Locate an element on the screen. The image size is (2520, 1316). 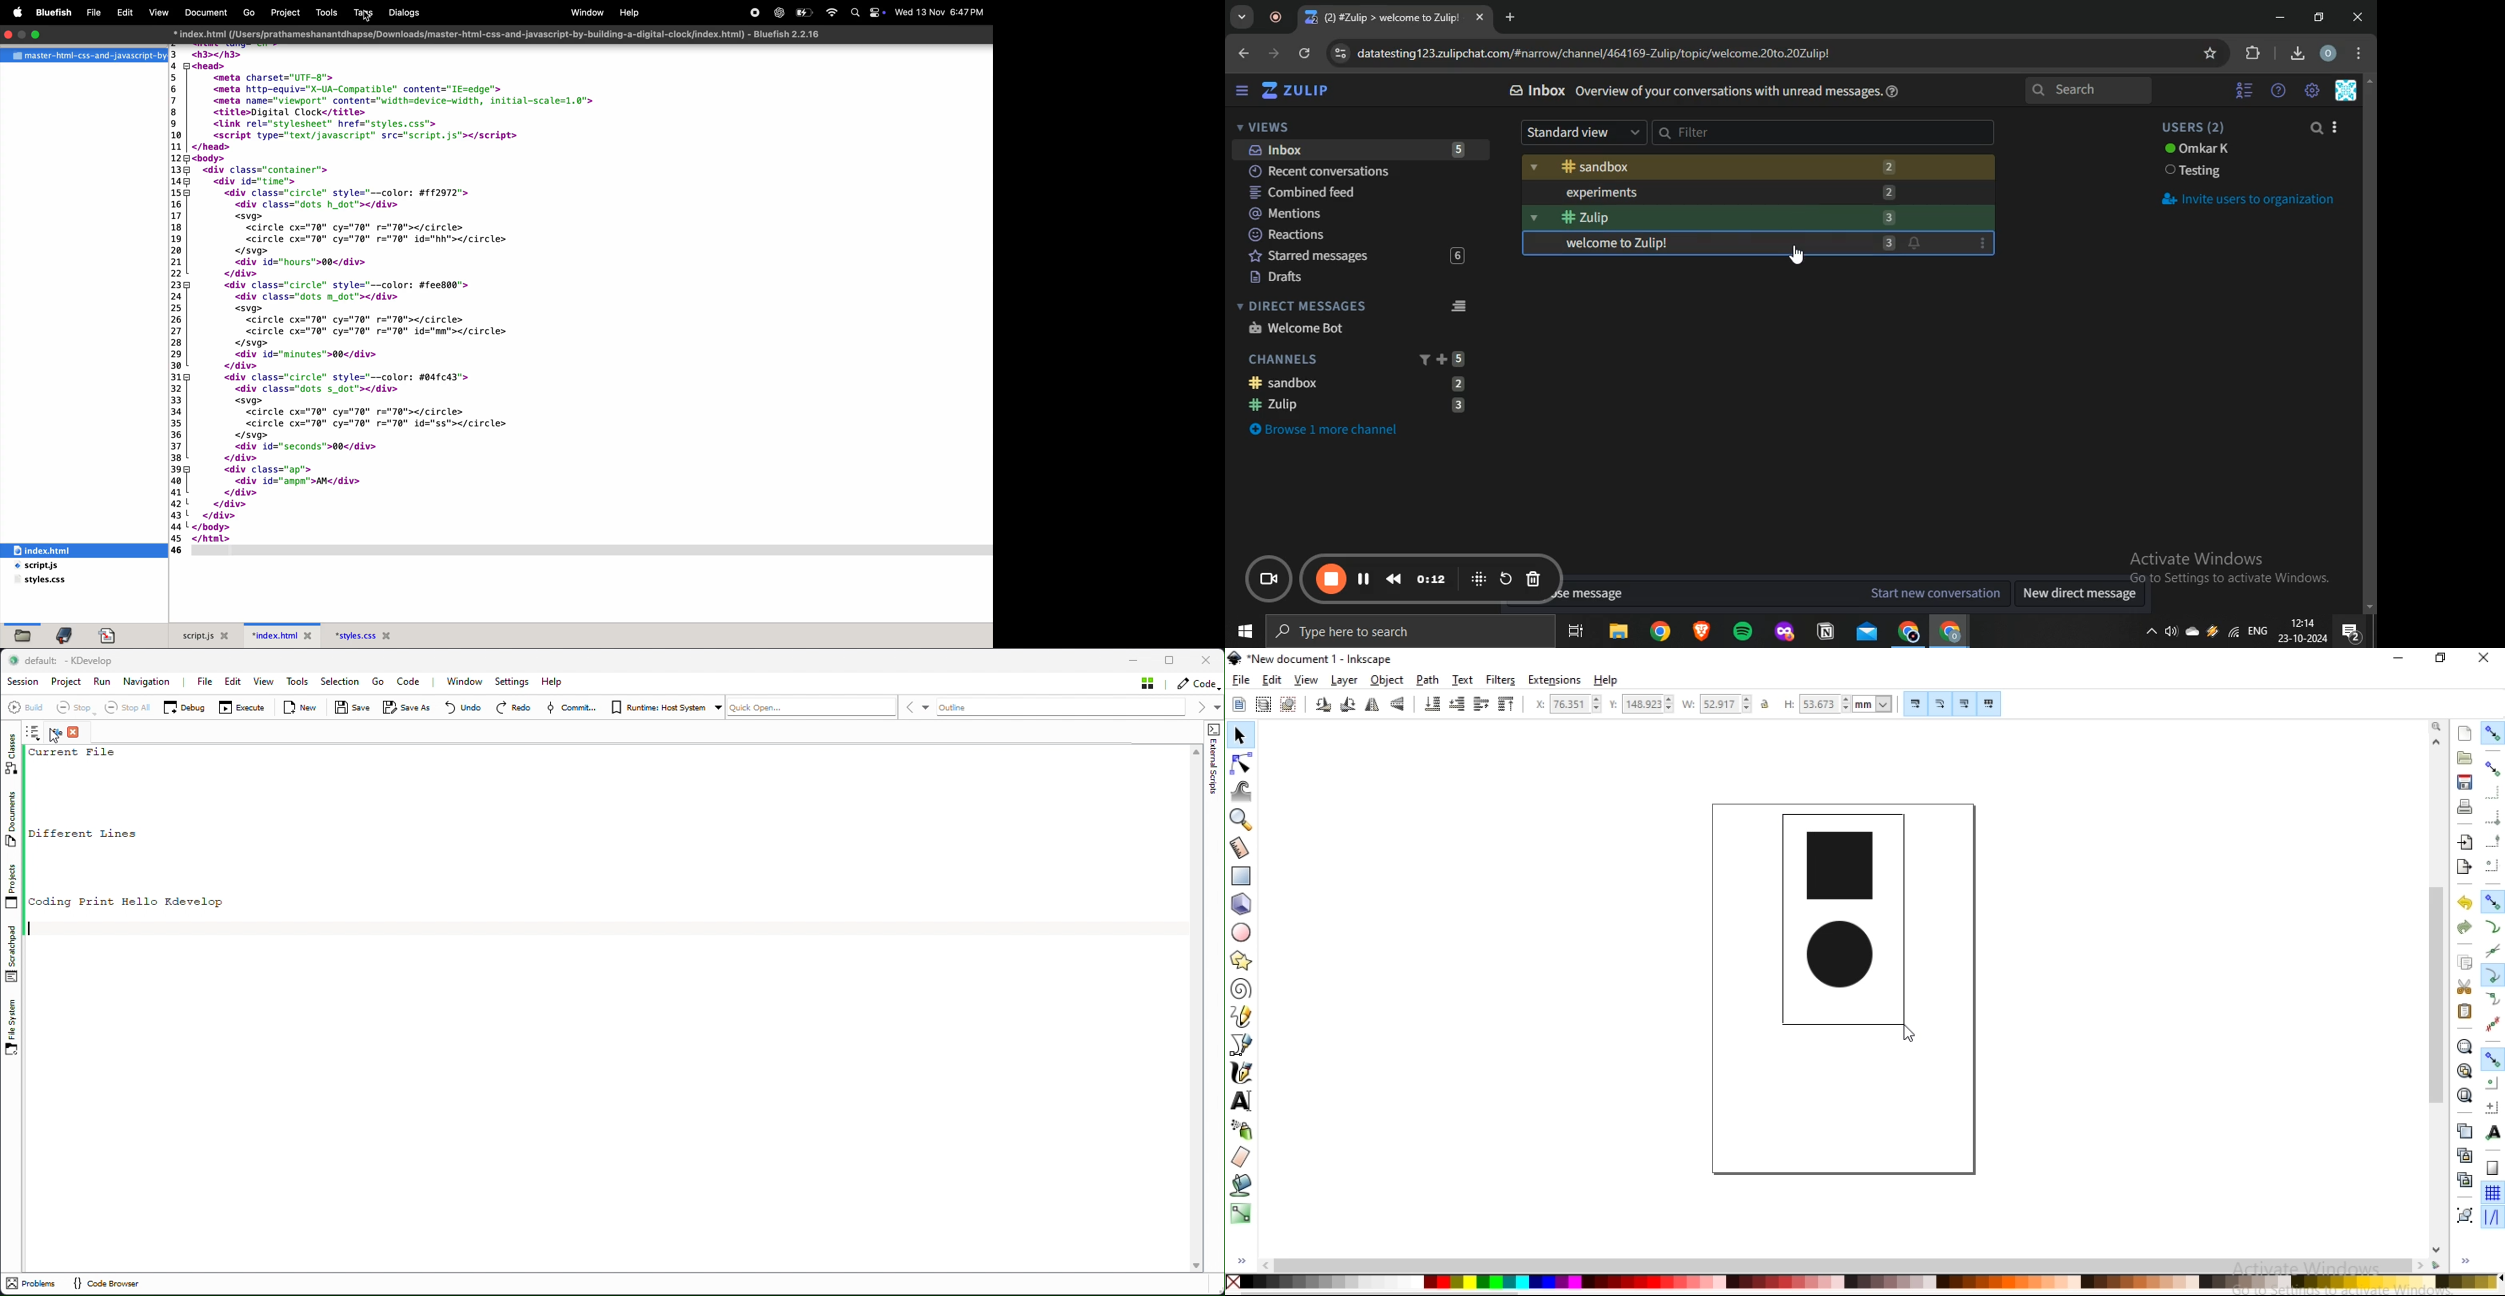
export a document is located at coordinates (2462, 868).